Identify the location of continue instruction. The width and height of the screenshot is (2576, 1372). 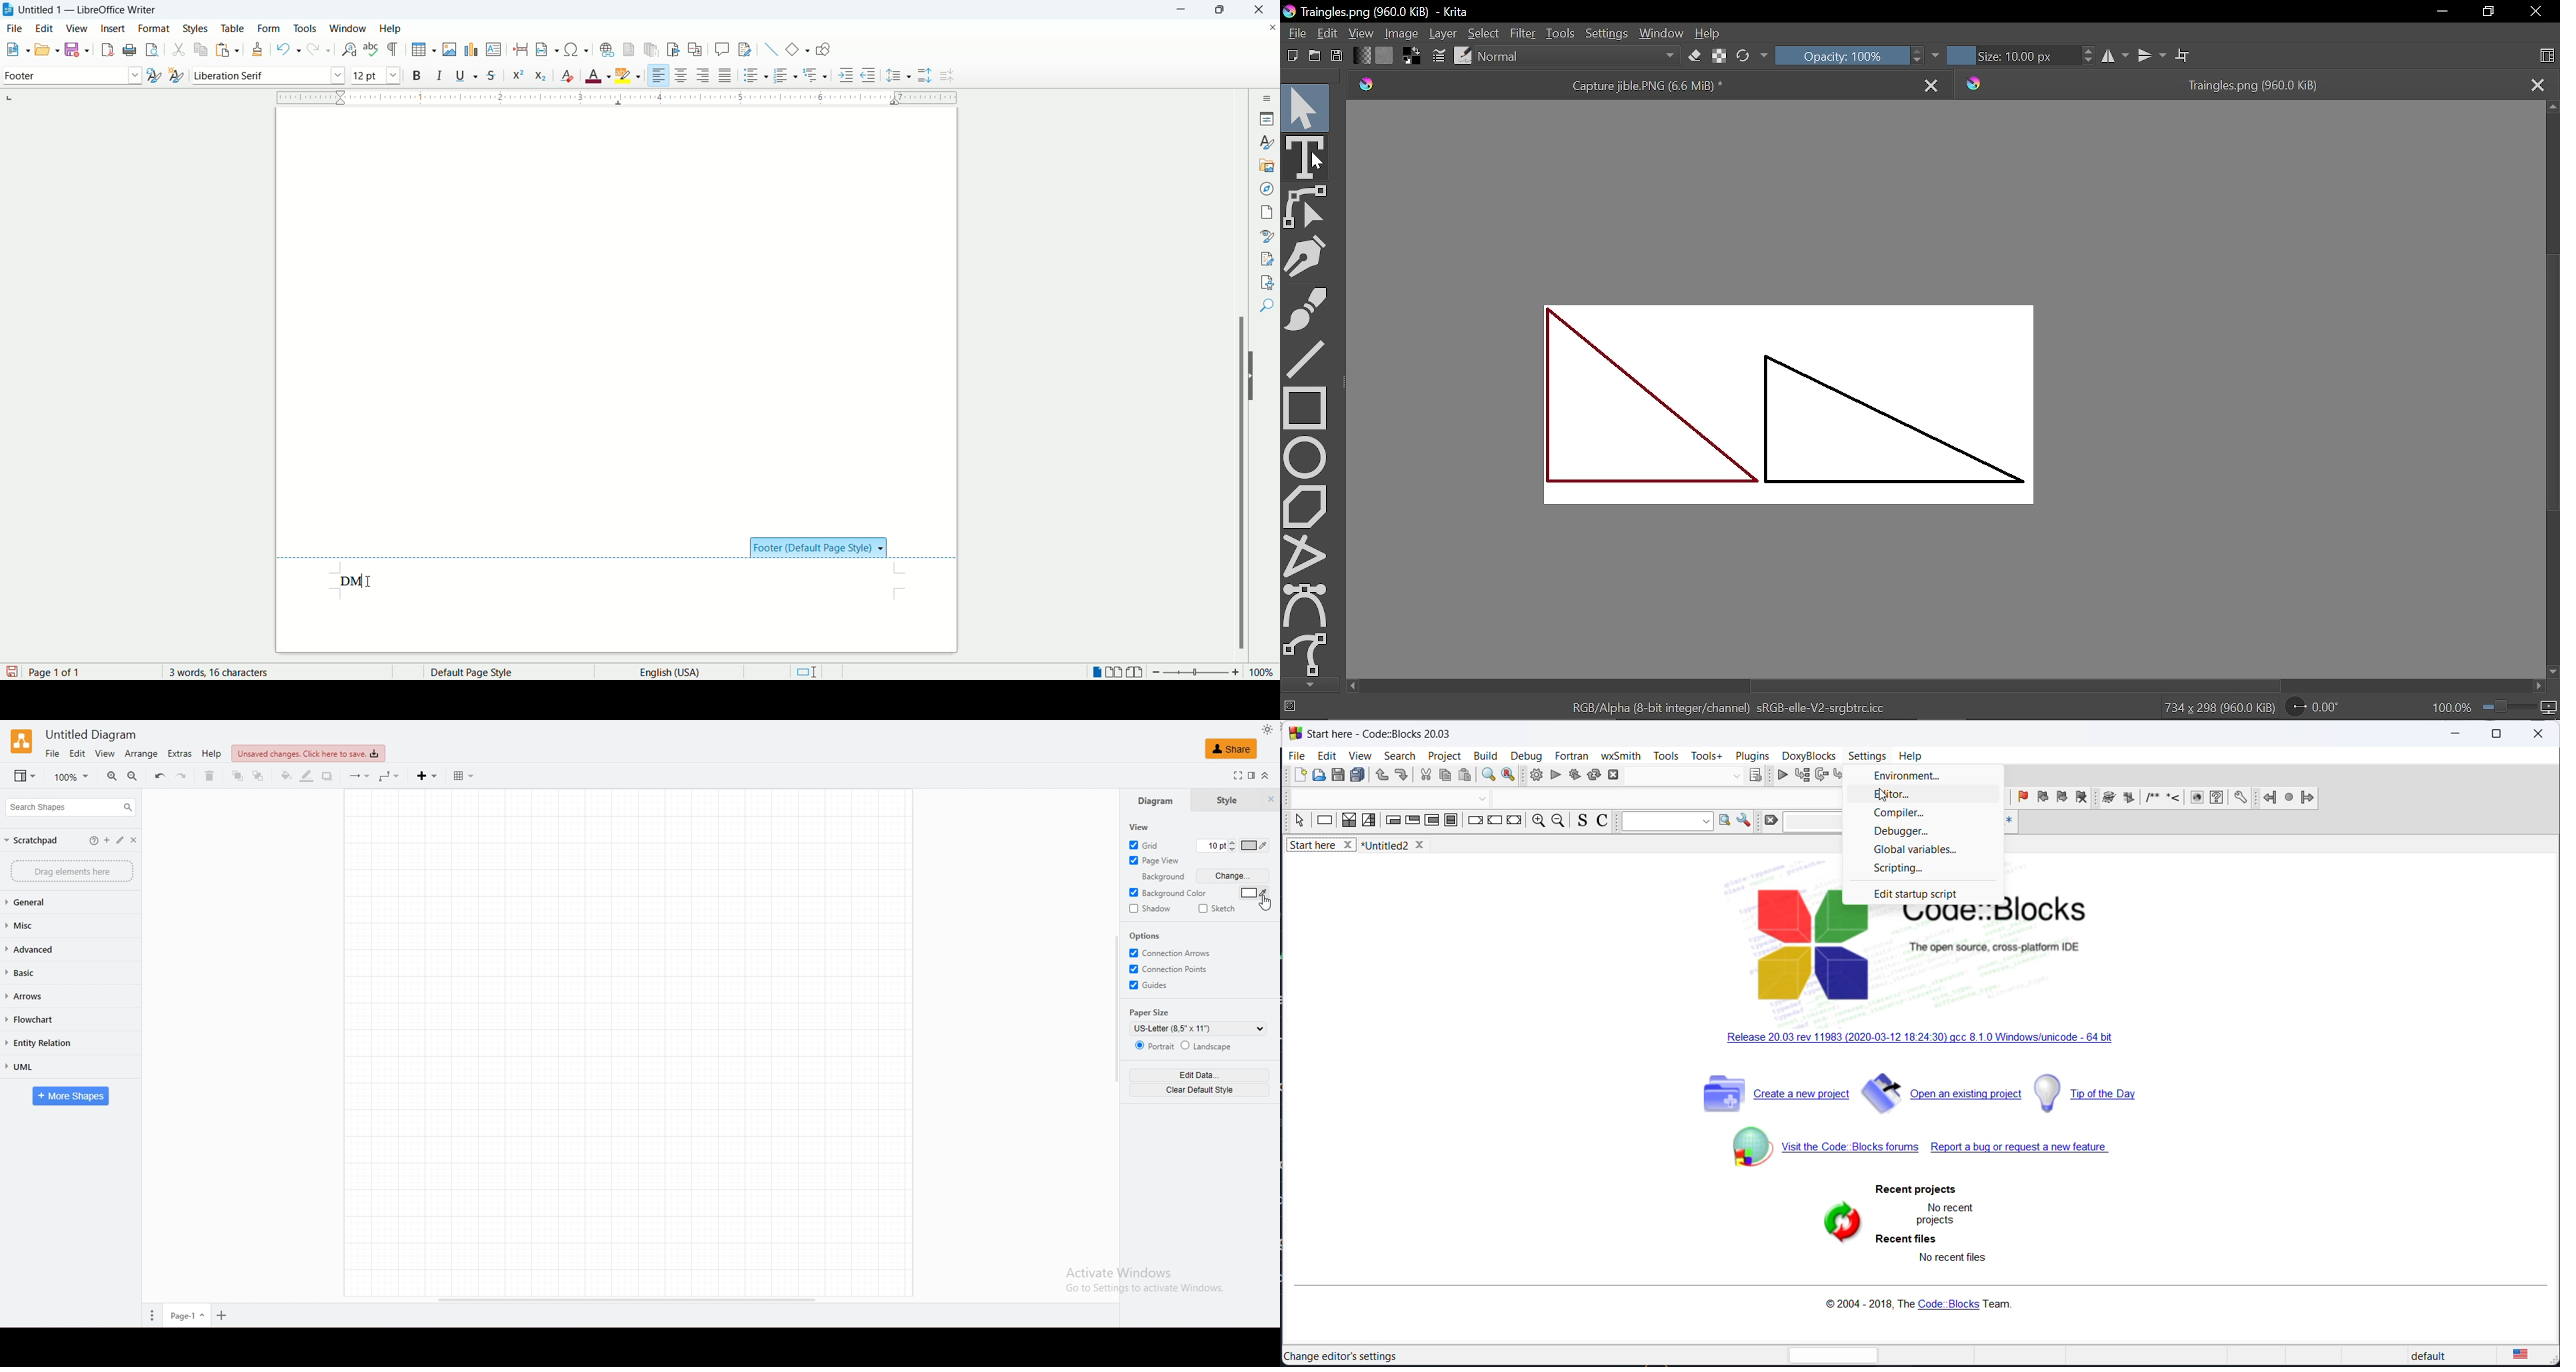
(1495, 823).